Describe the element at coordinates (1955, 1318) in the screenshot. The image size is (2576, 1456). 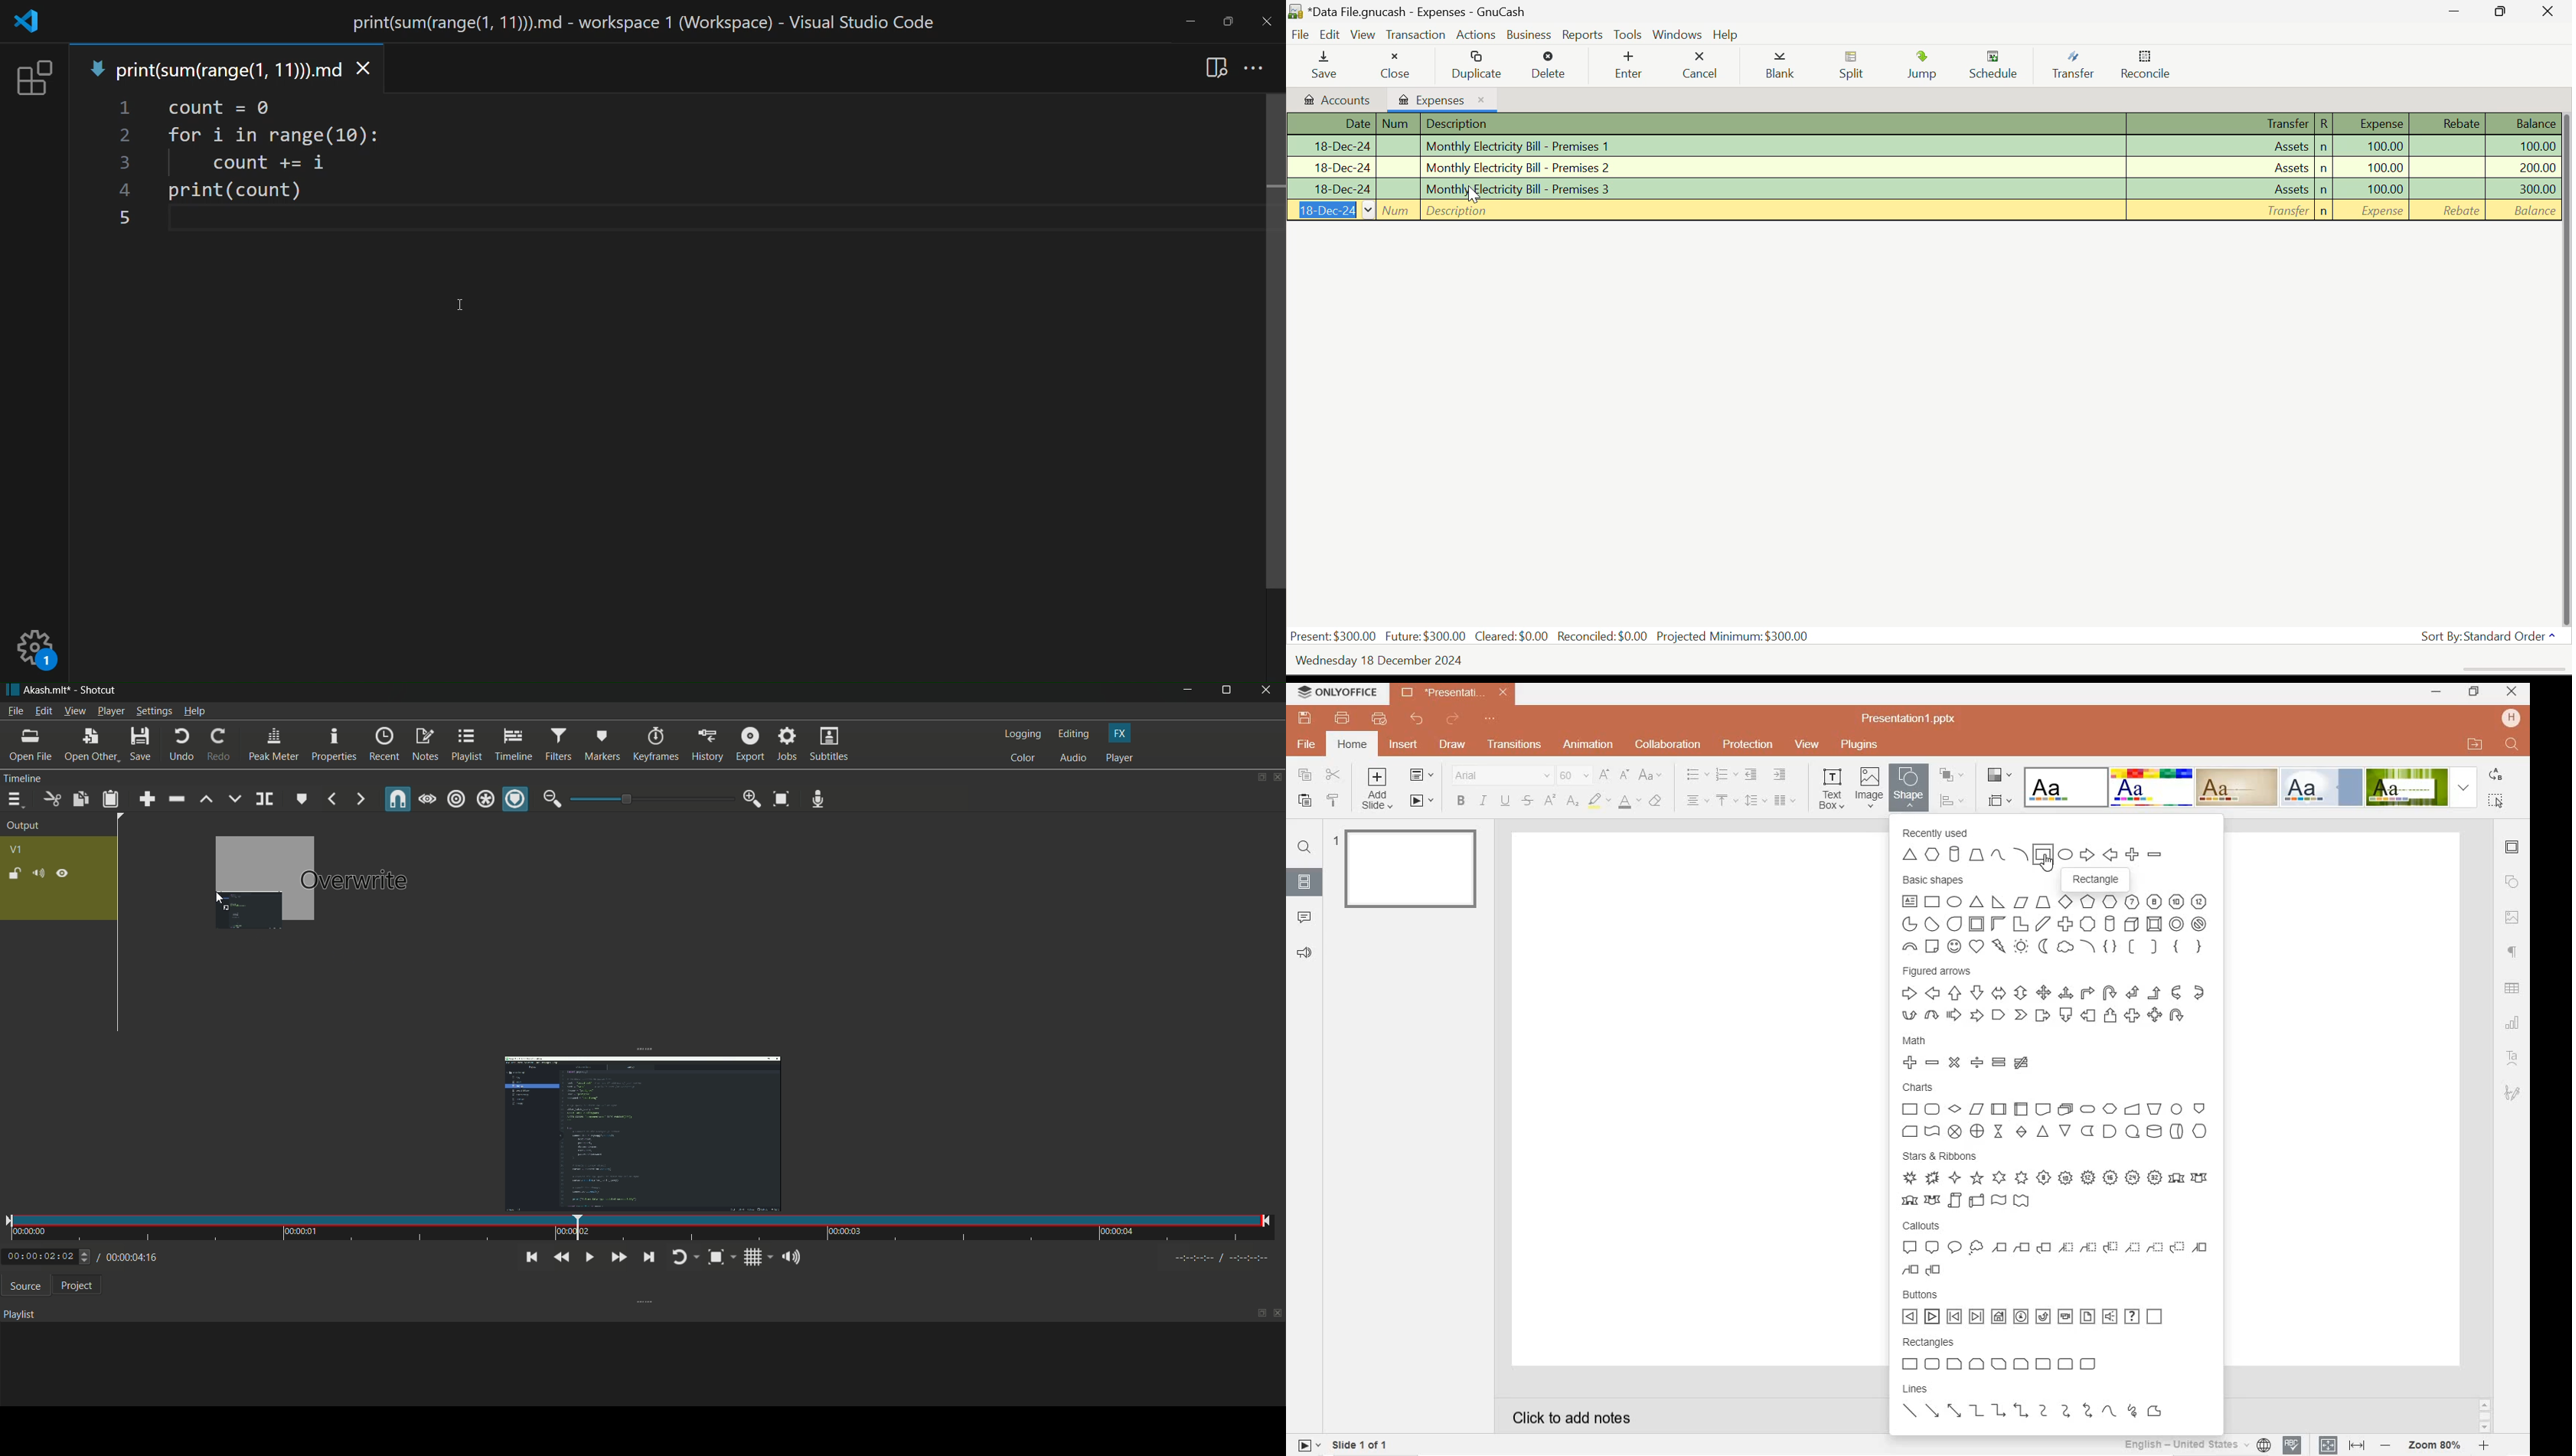
I see `Beginning button` at that location.